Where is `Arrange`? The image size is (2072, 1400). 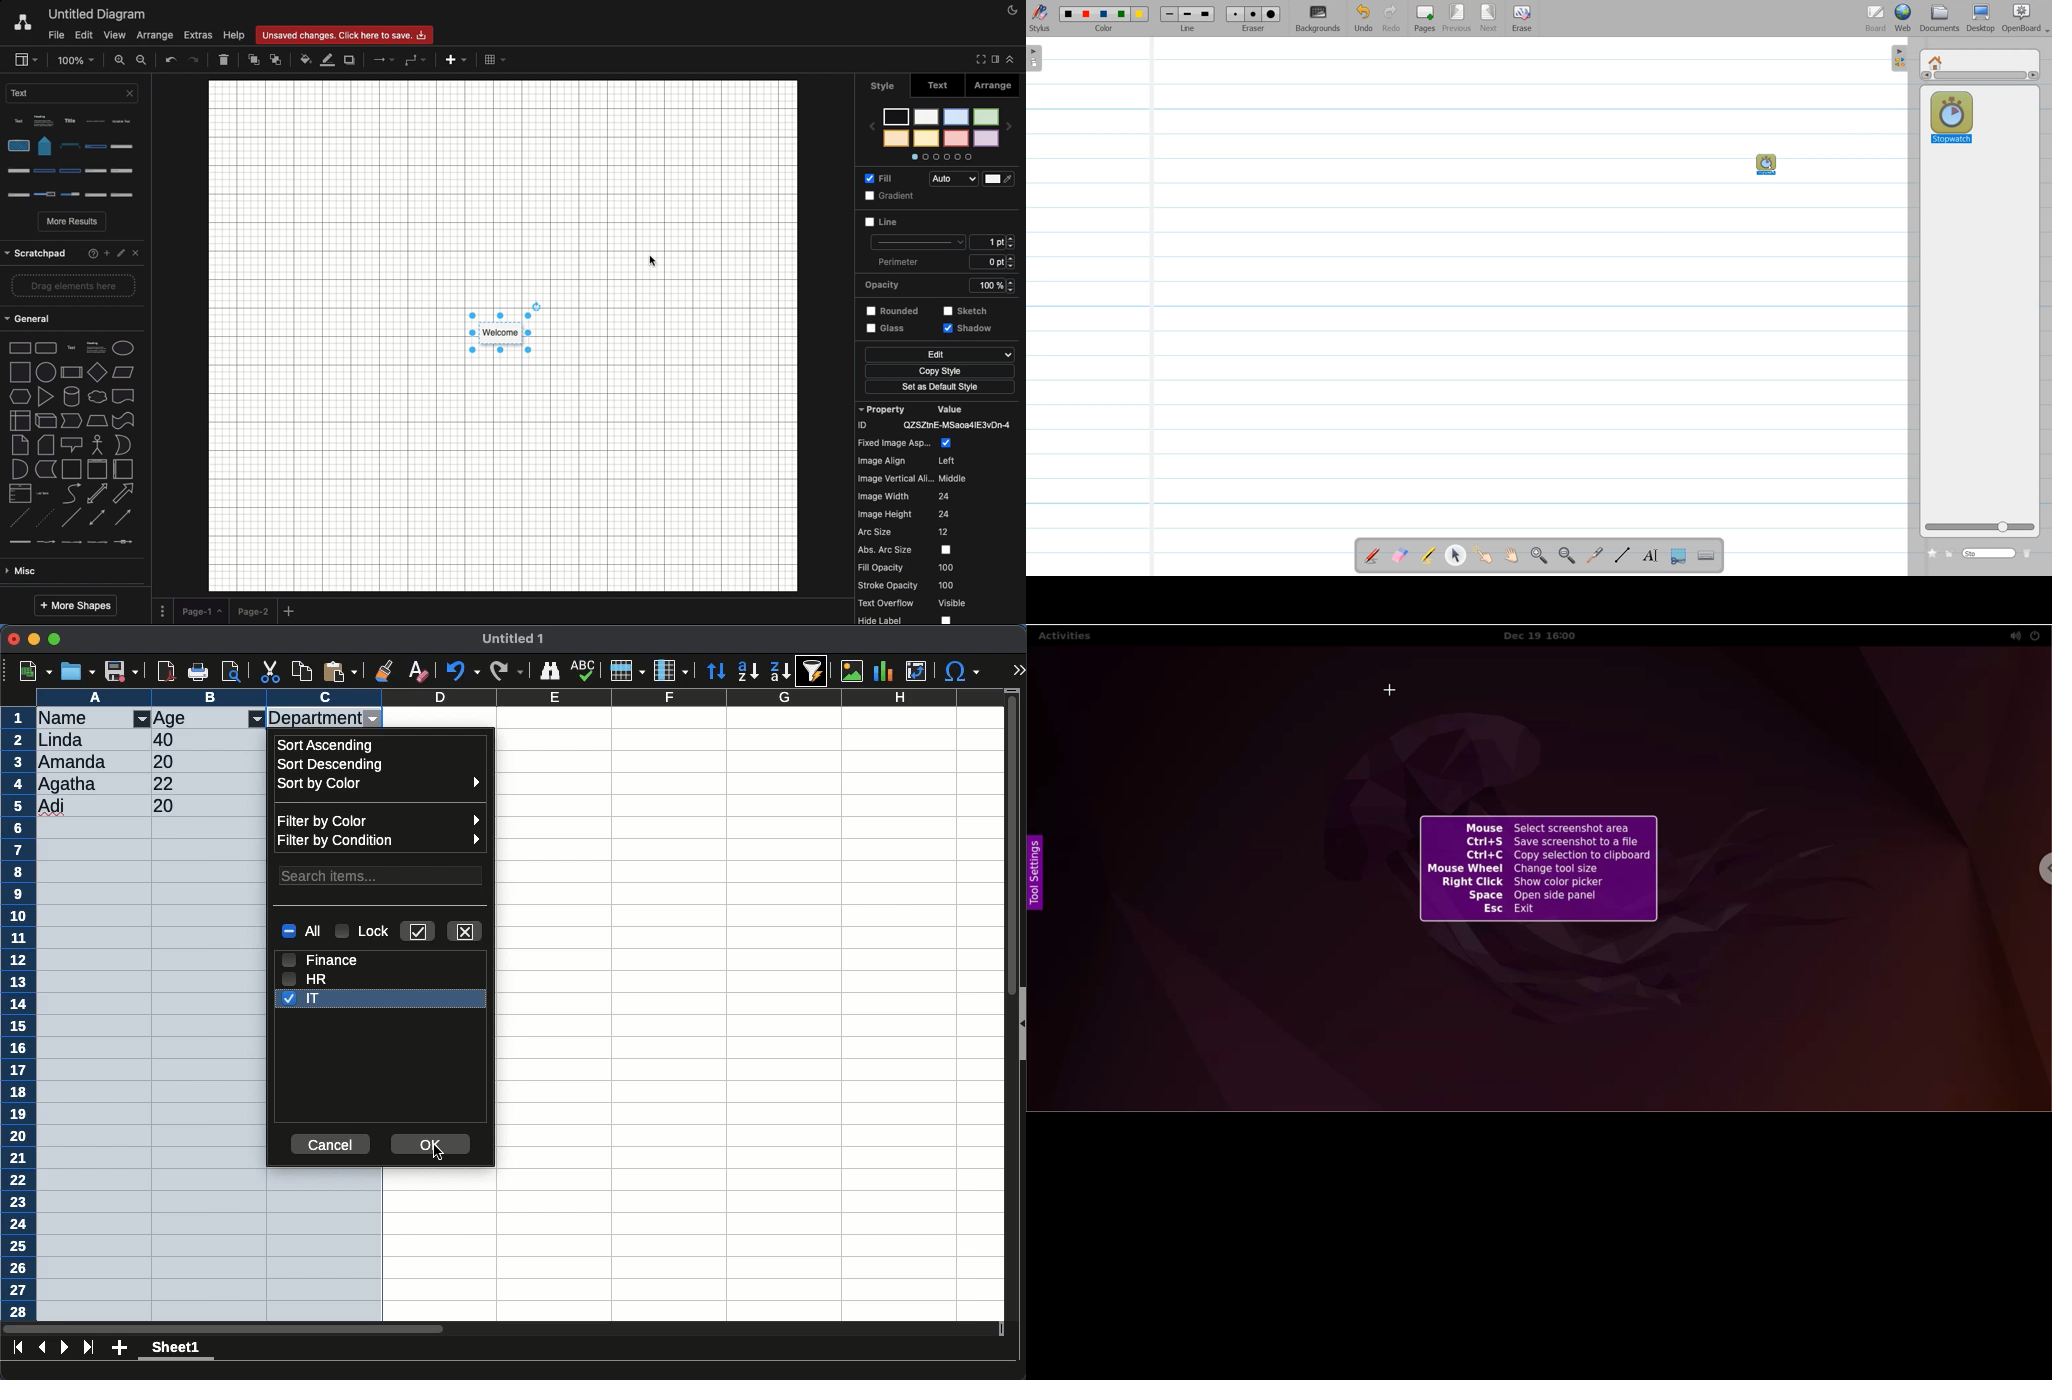 Arrange is located at coordinates (157, 34).